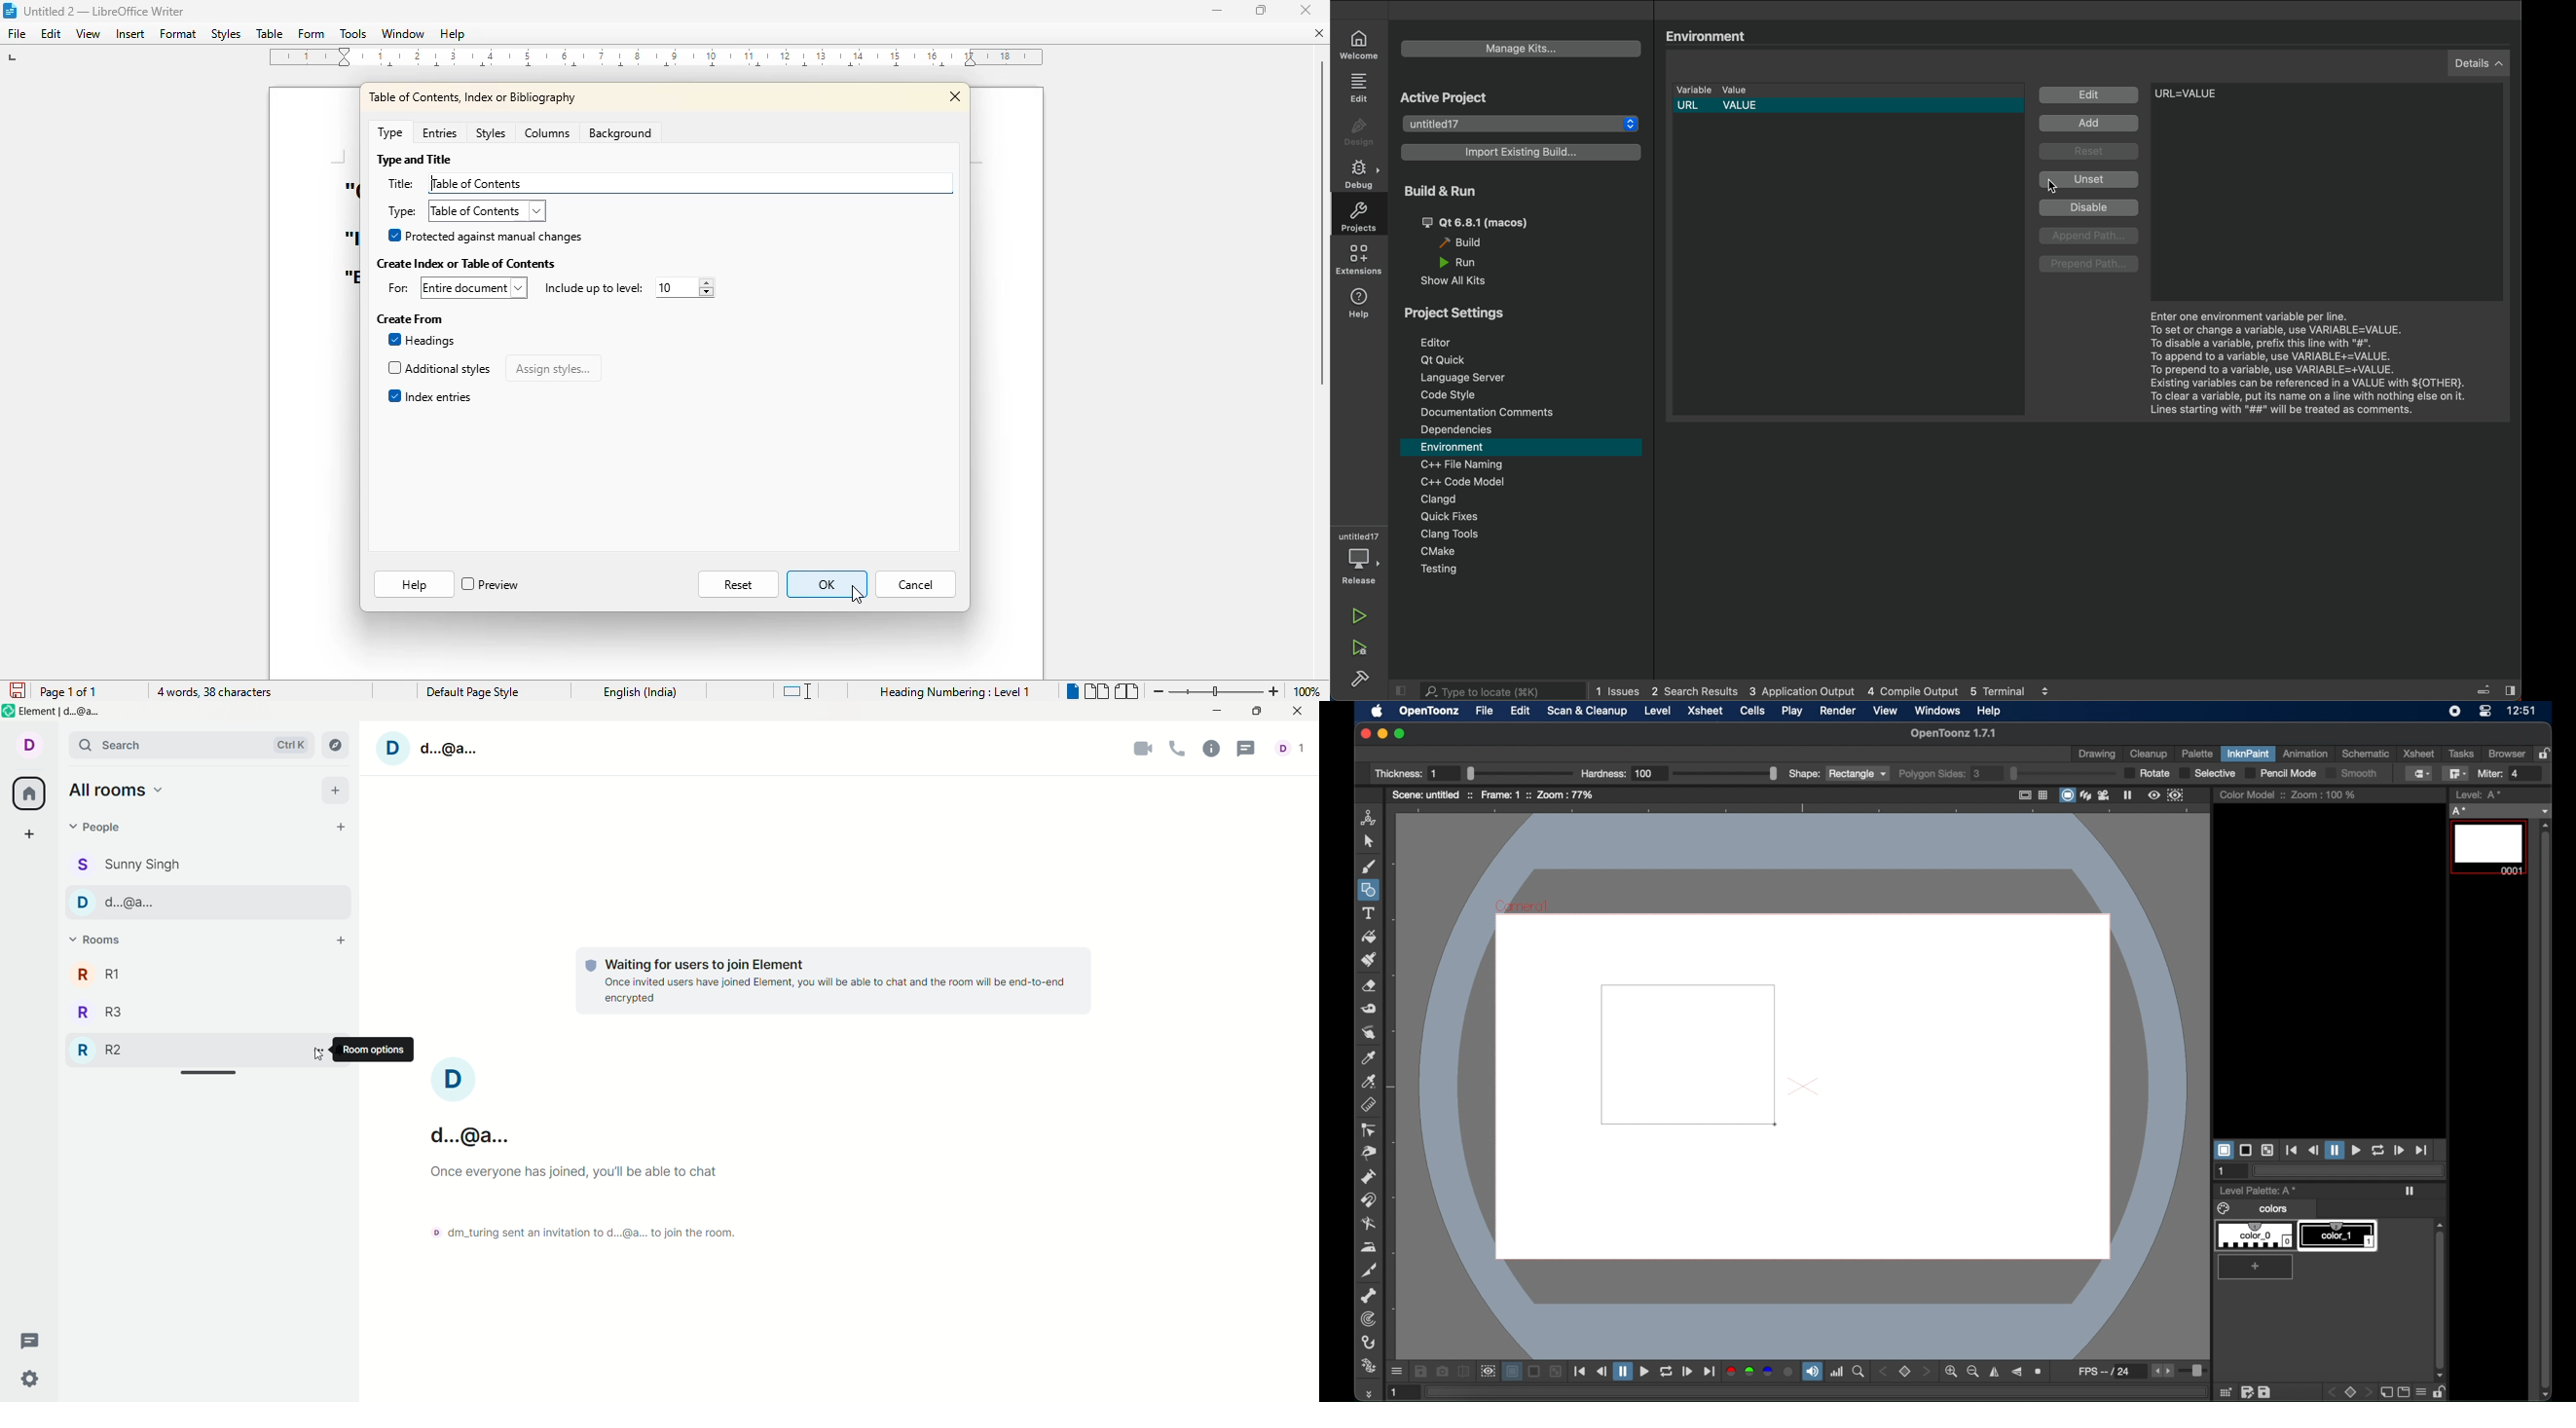  What do you see at coordinates (1401, 733) in the screenshot?
I see `maximize` at bounding box center [1401, 733].